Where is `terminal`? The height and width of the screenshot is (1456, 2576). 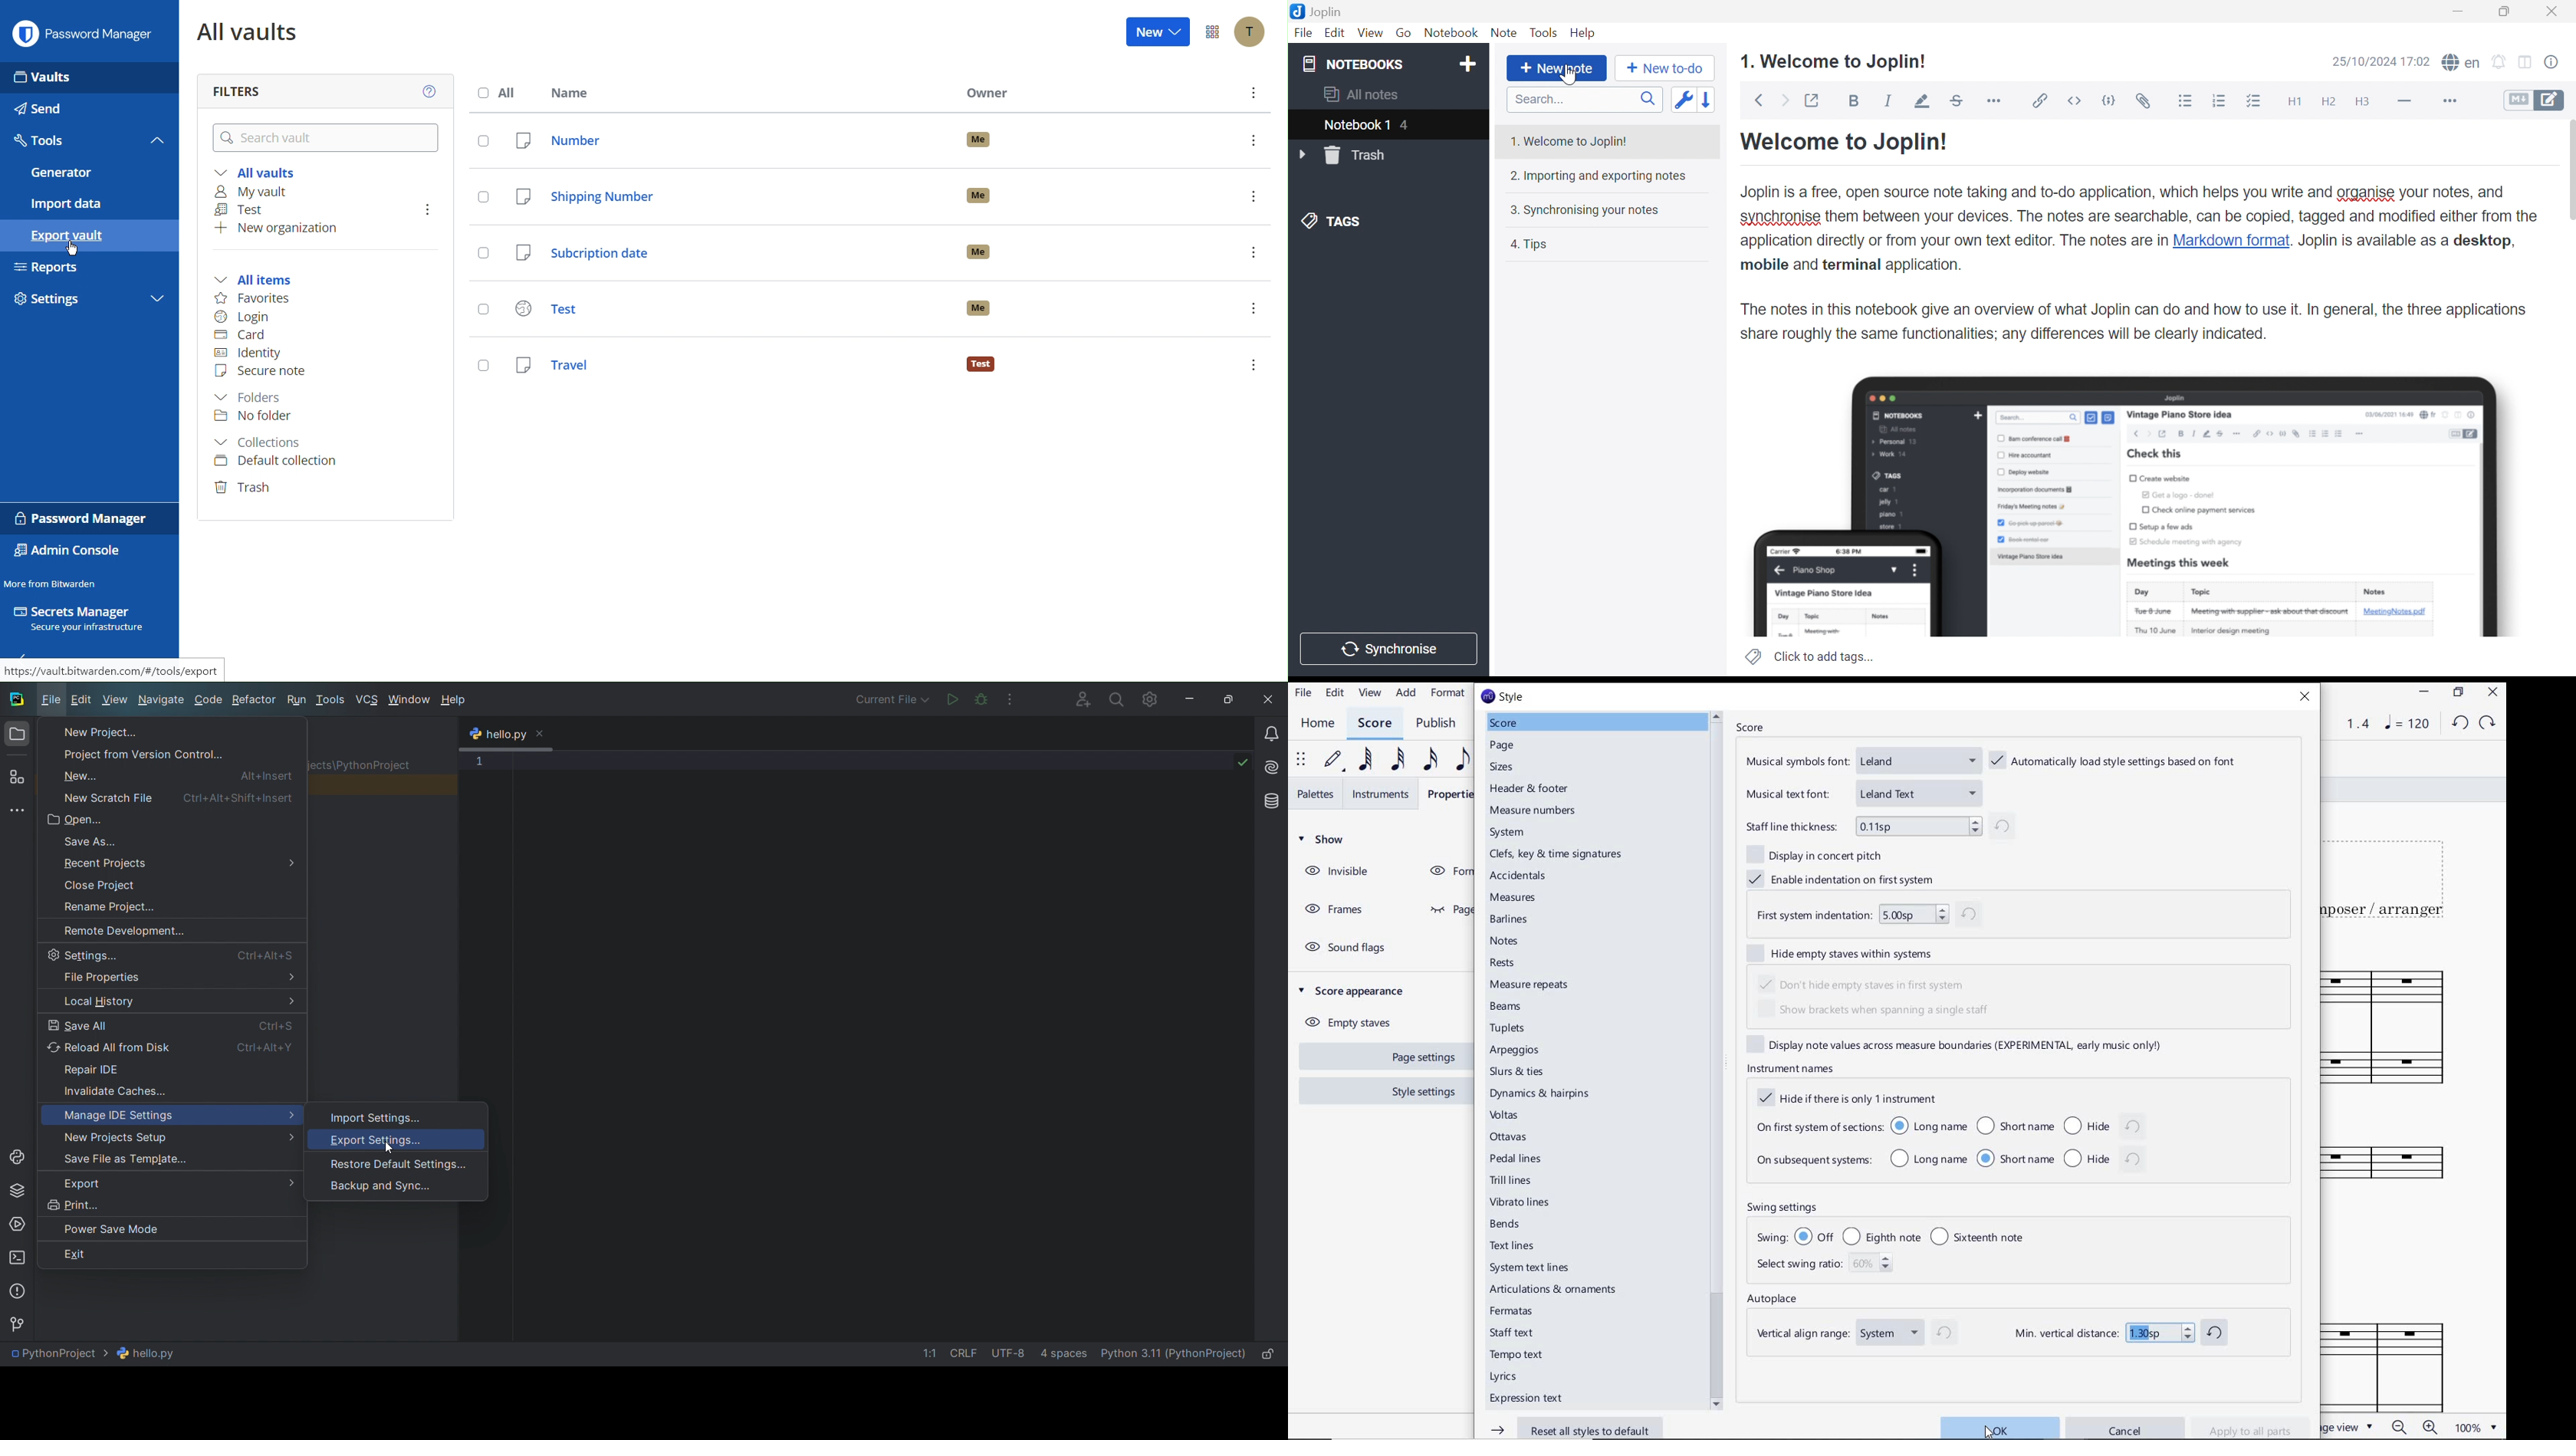
terminal is located at coordinates (17, 1258).